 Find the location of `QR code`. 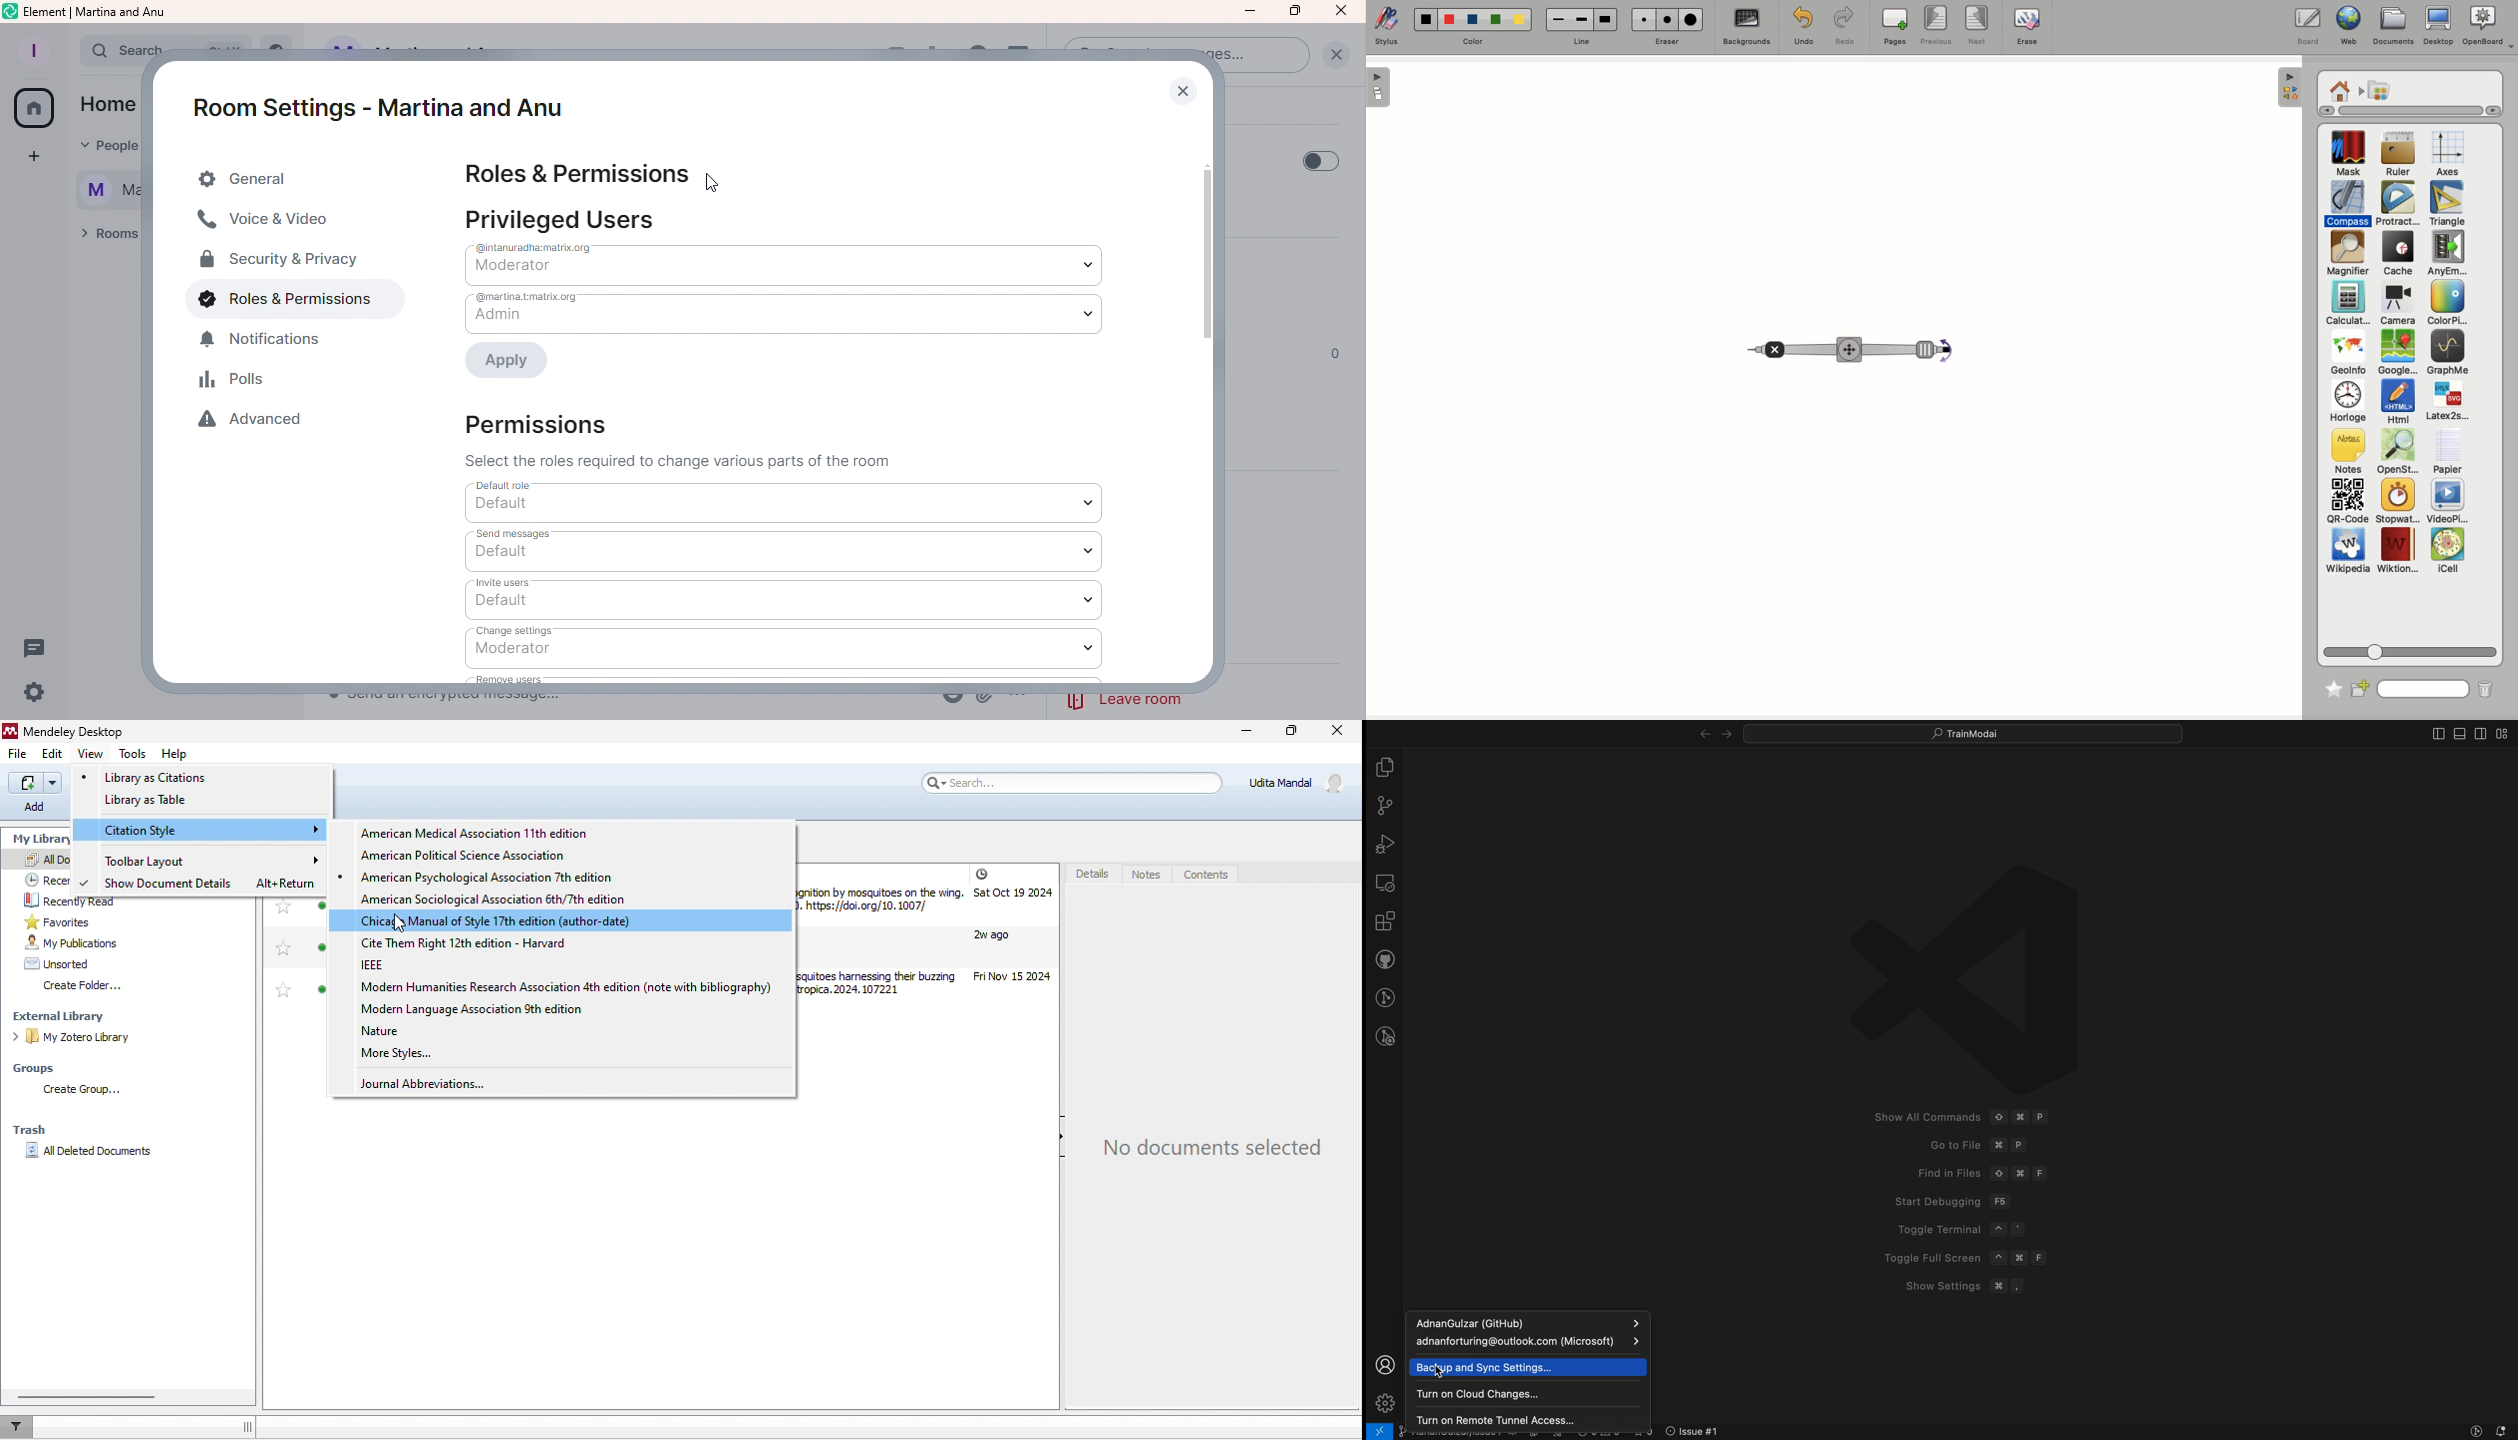

QR code is located at coordinates (2347, 503).